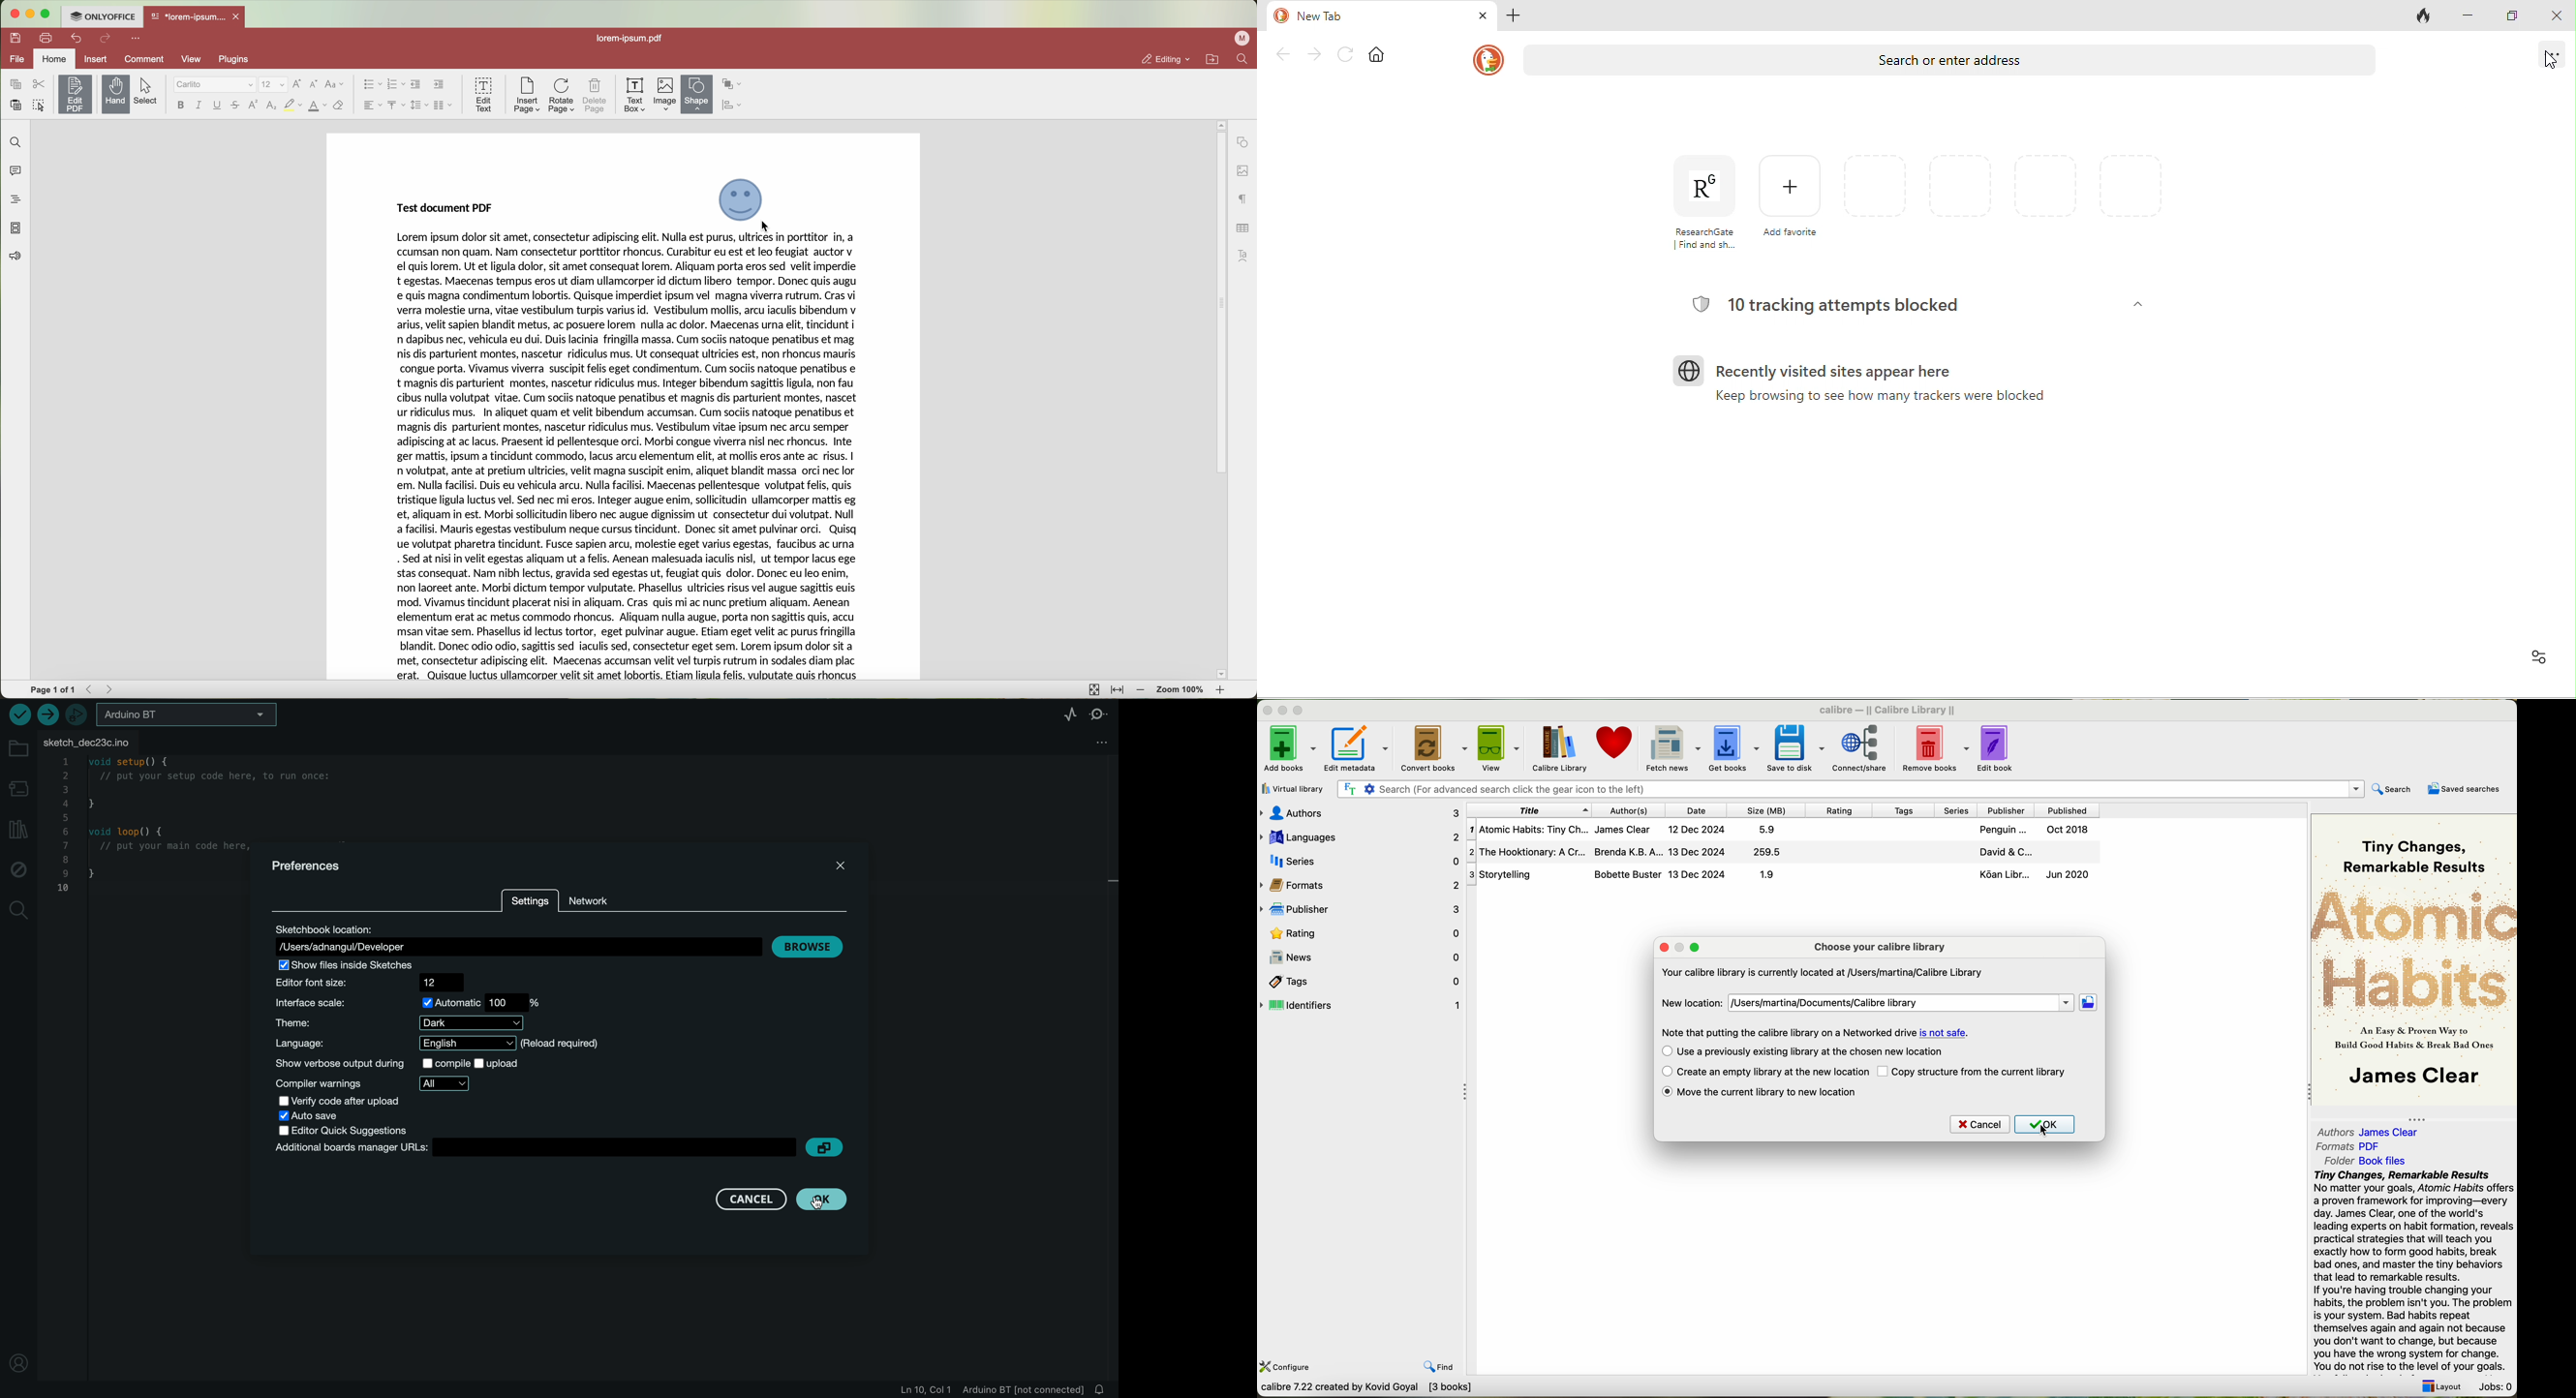  I want to click on David & C..., so click(2029, 853).